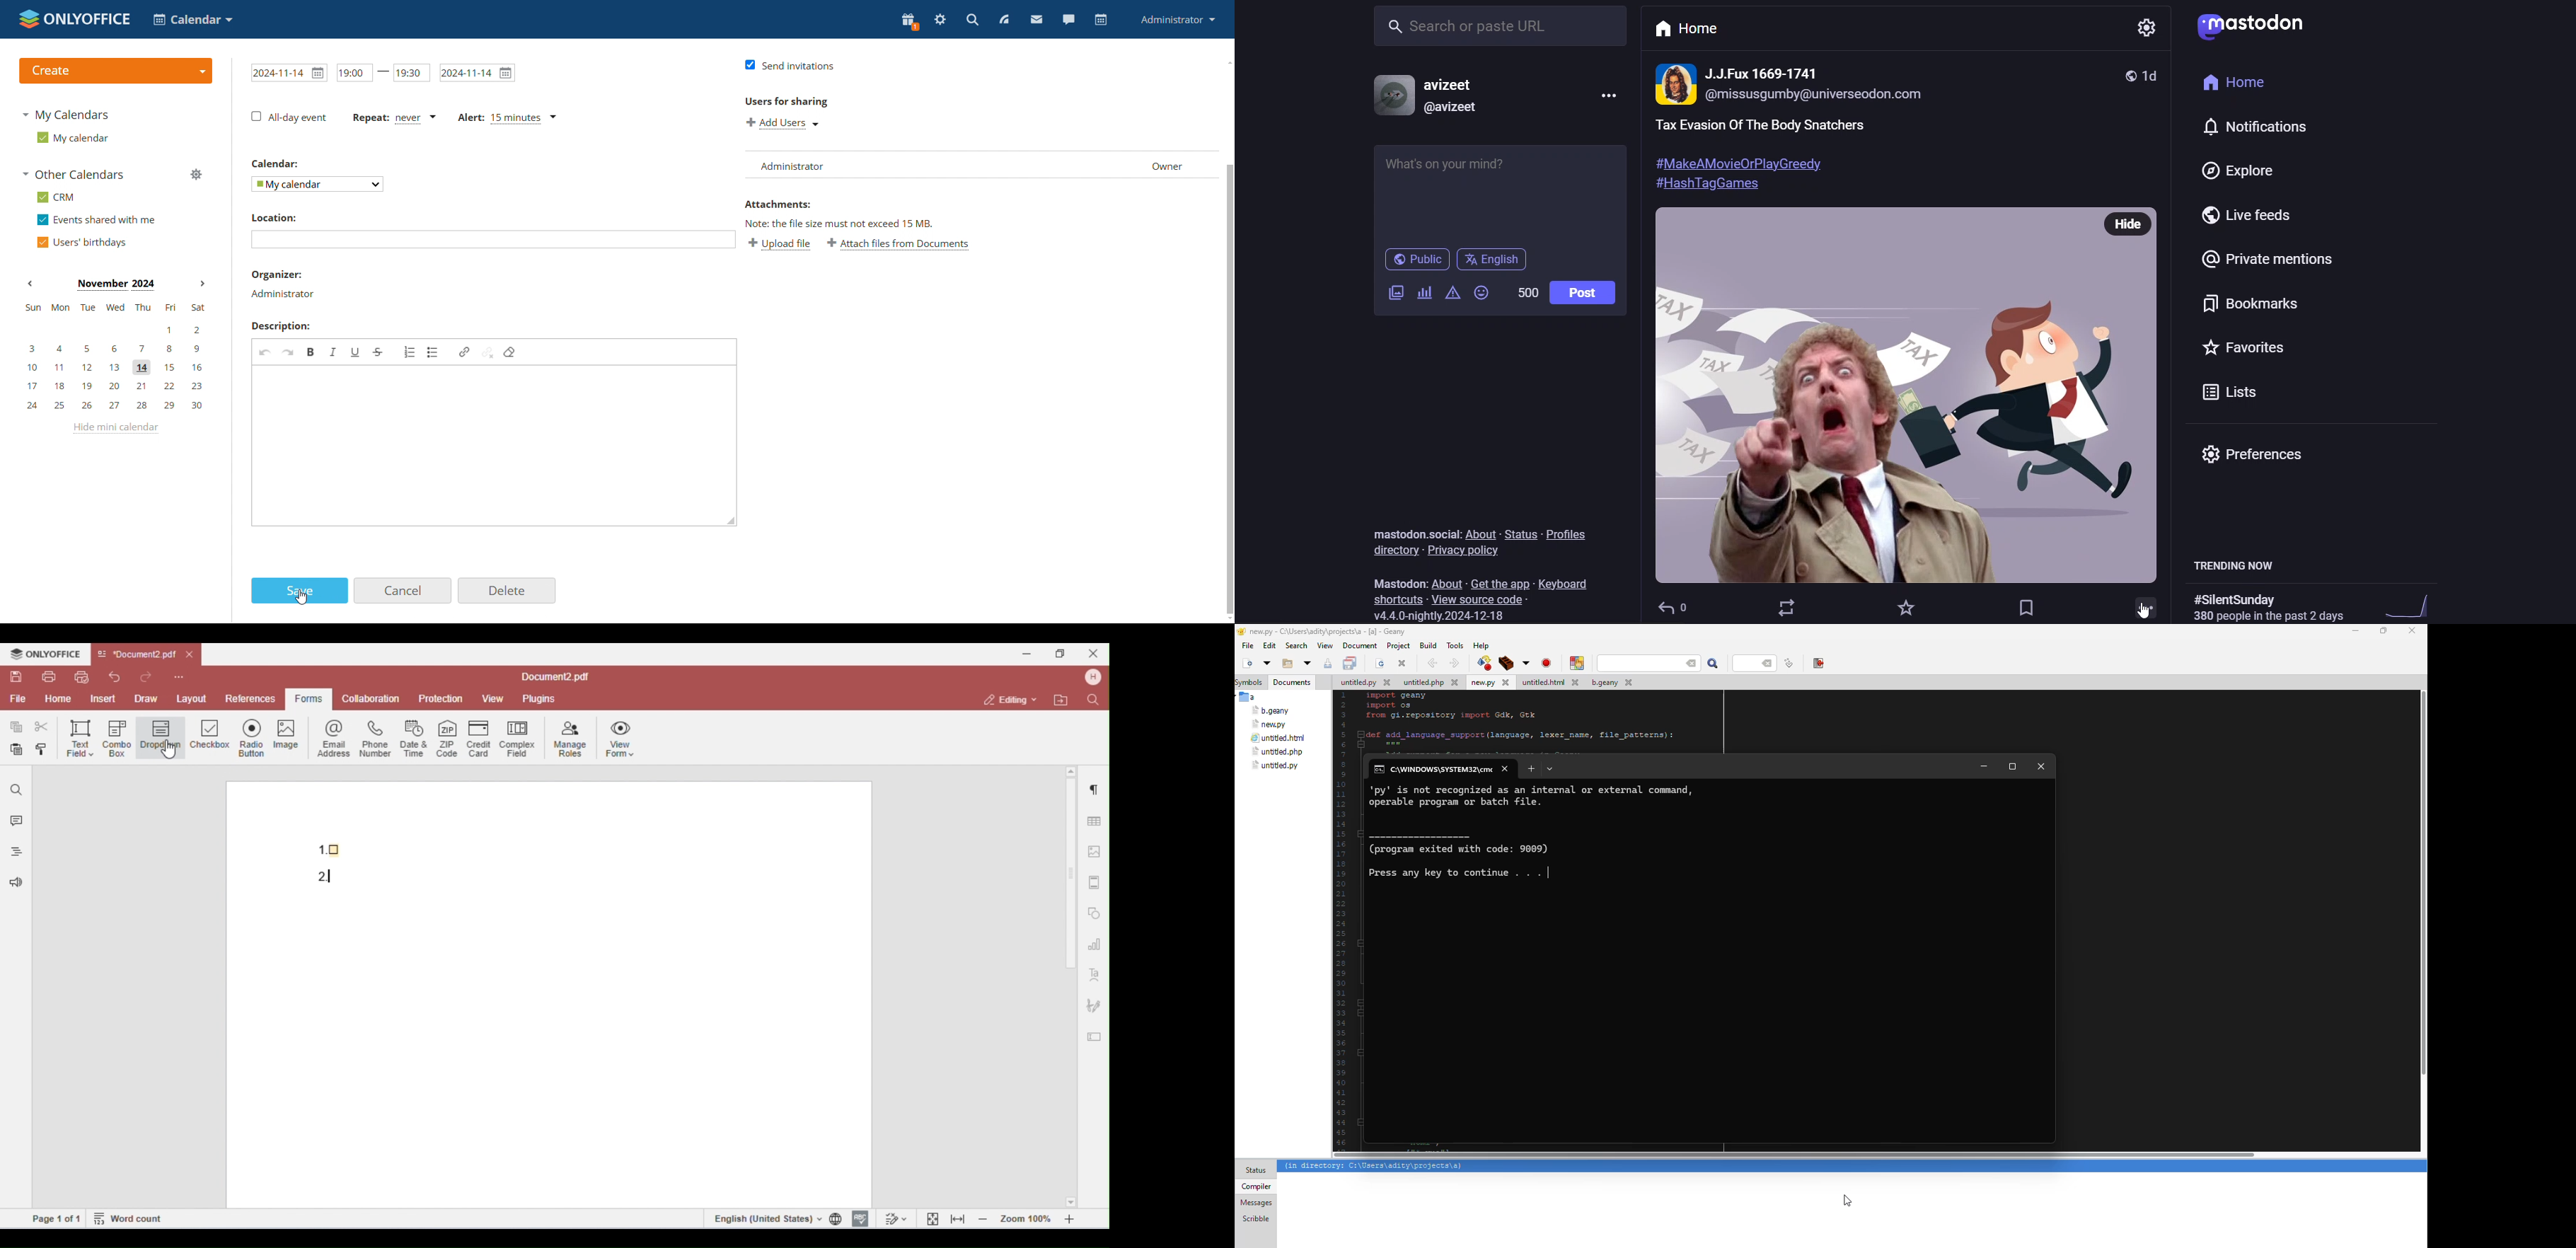  I want to click on logo, so click(2258, 26).